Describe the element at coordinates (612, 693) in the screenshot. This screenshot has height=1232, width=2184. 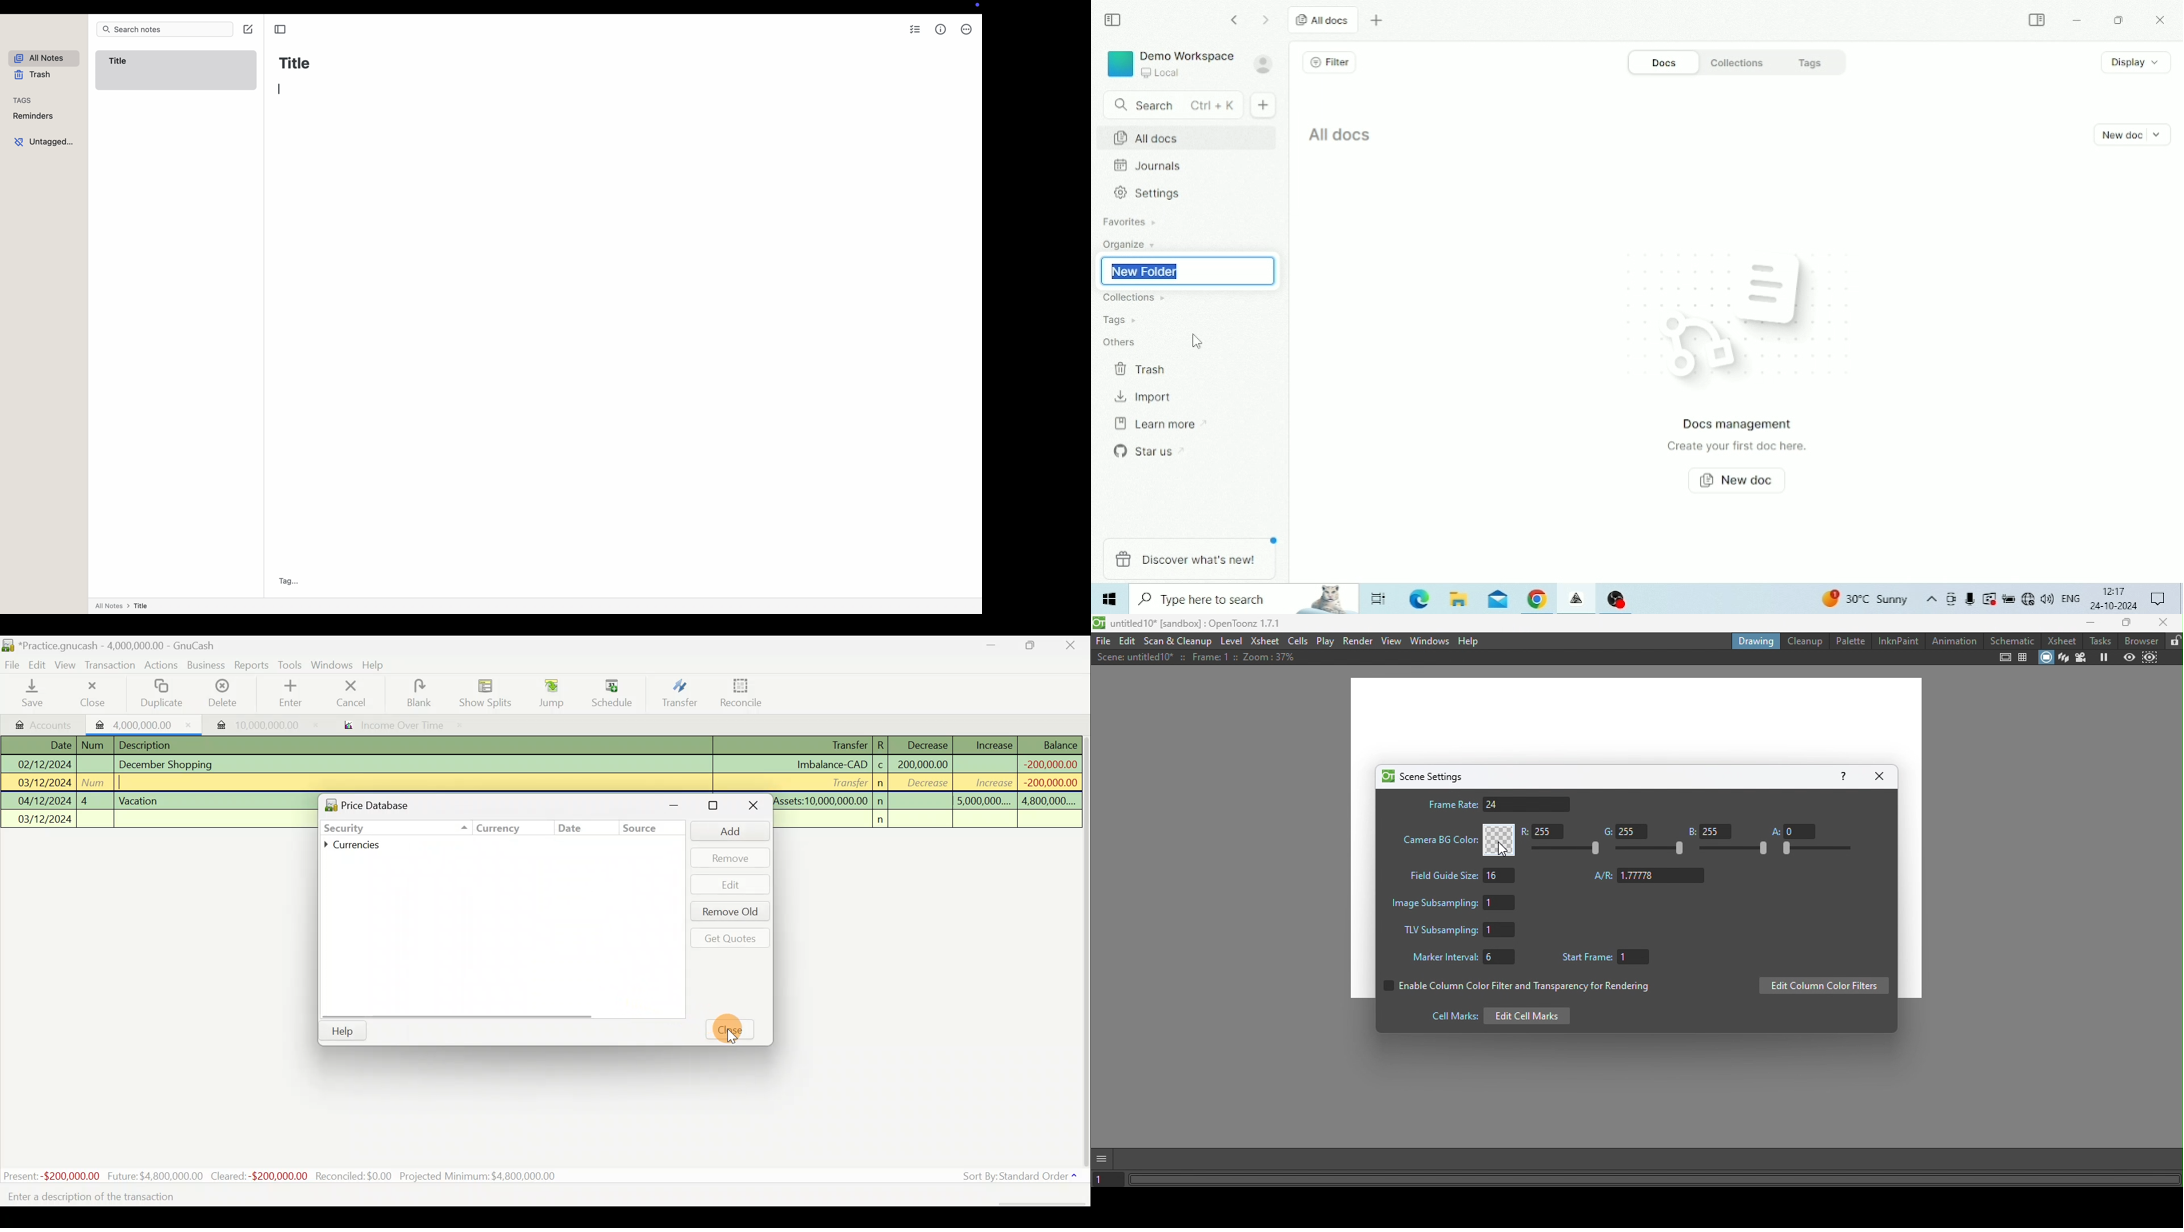
I see `Schedule` at that location.